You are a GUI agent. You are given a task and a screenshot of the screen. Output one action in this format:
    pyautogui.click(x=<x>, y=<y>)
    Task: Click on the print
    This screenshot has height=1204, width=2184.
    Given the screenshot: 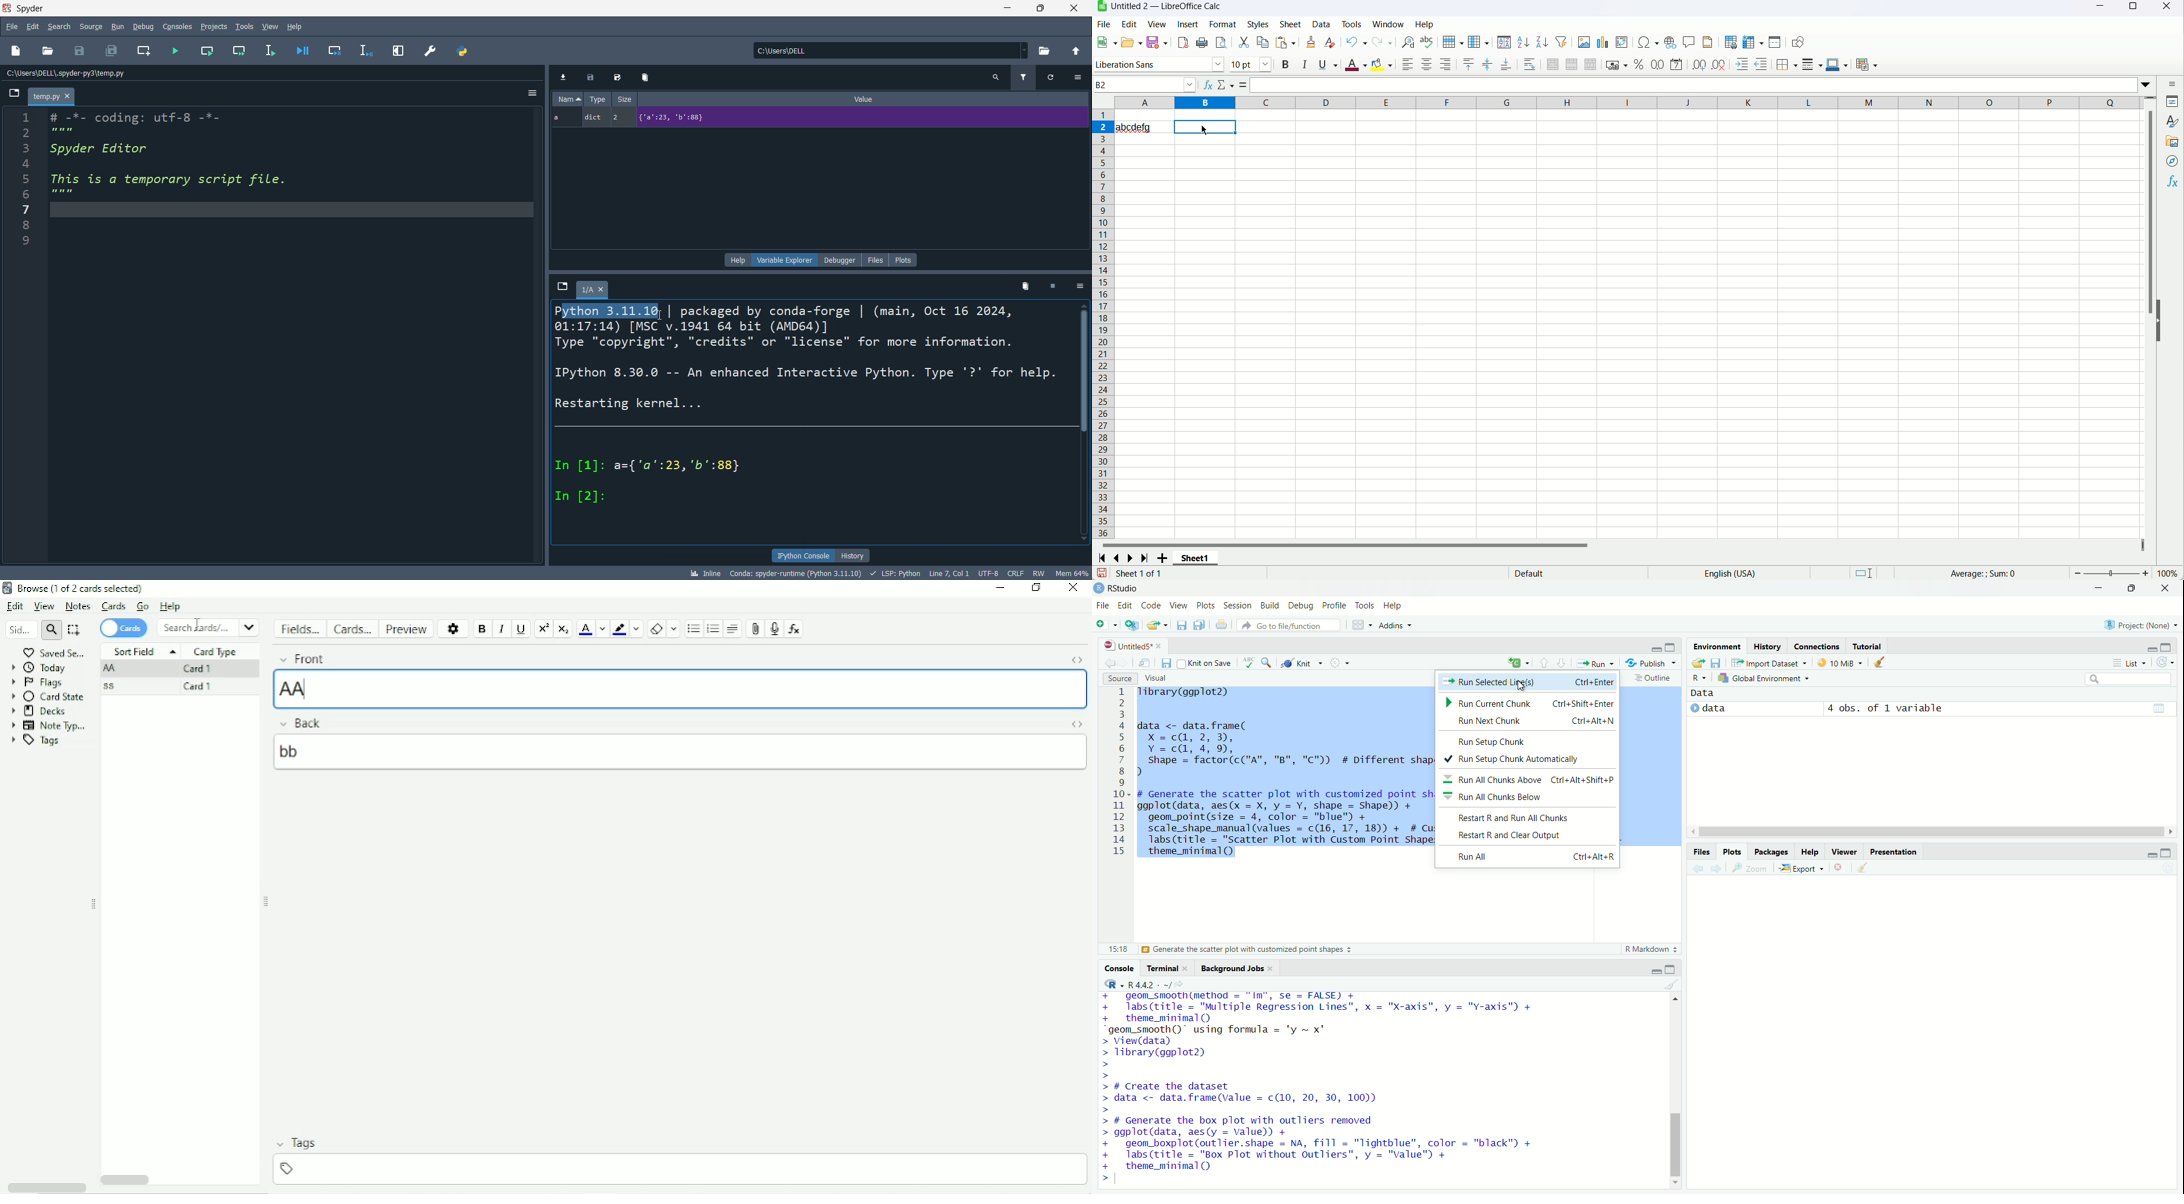 What is the action you would take?
    pyautogui.click(x=1201, y=43)
    